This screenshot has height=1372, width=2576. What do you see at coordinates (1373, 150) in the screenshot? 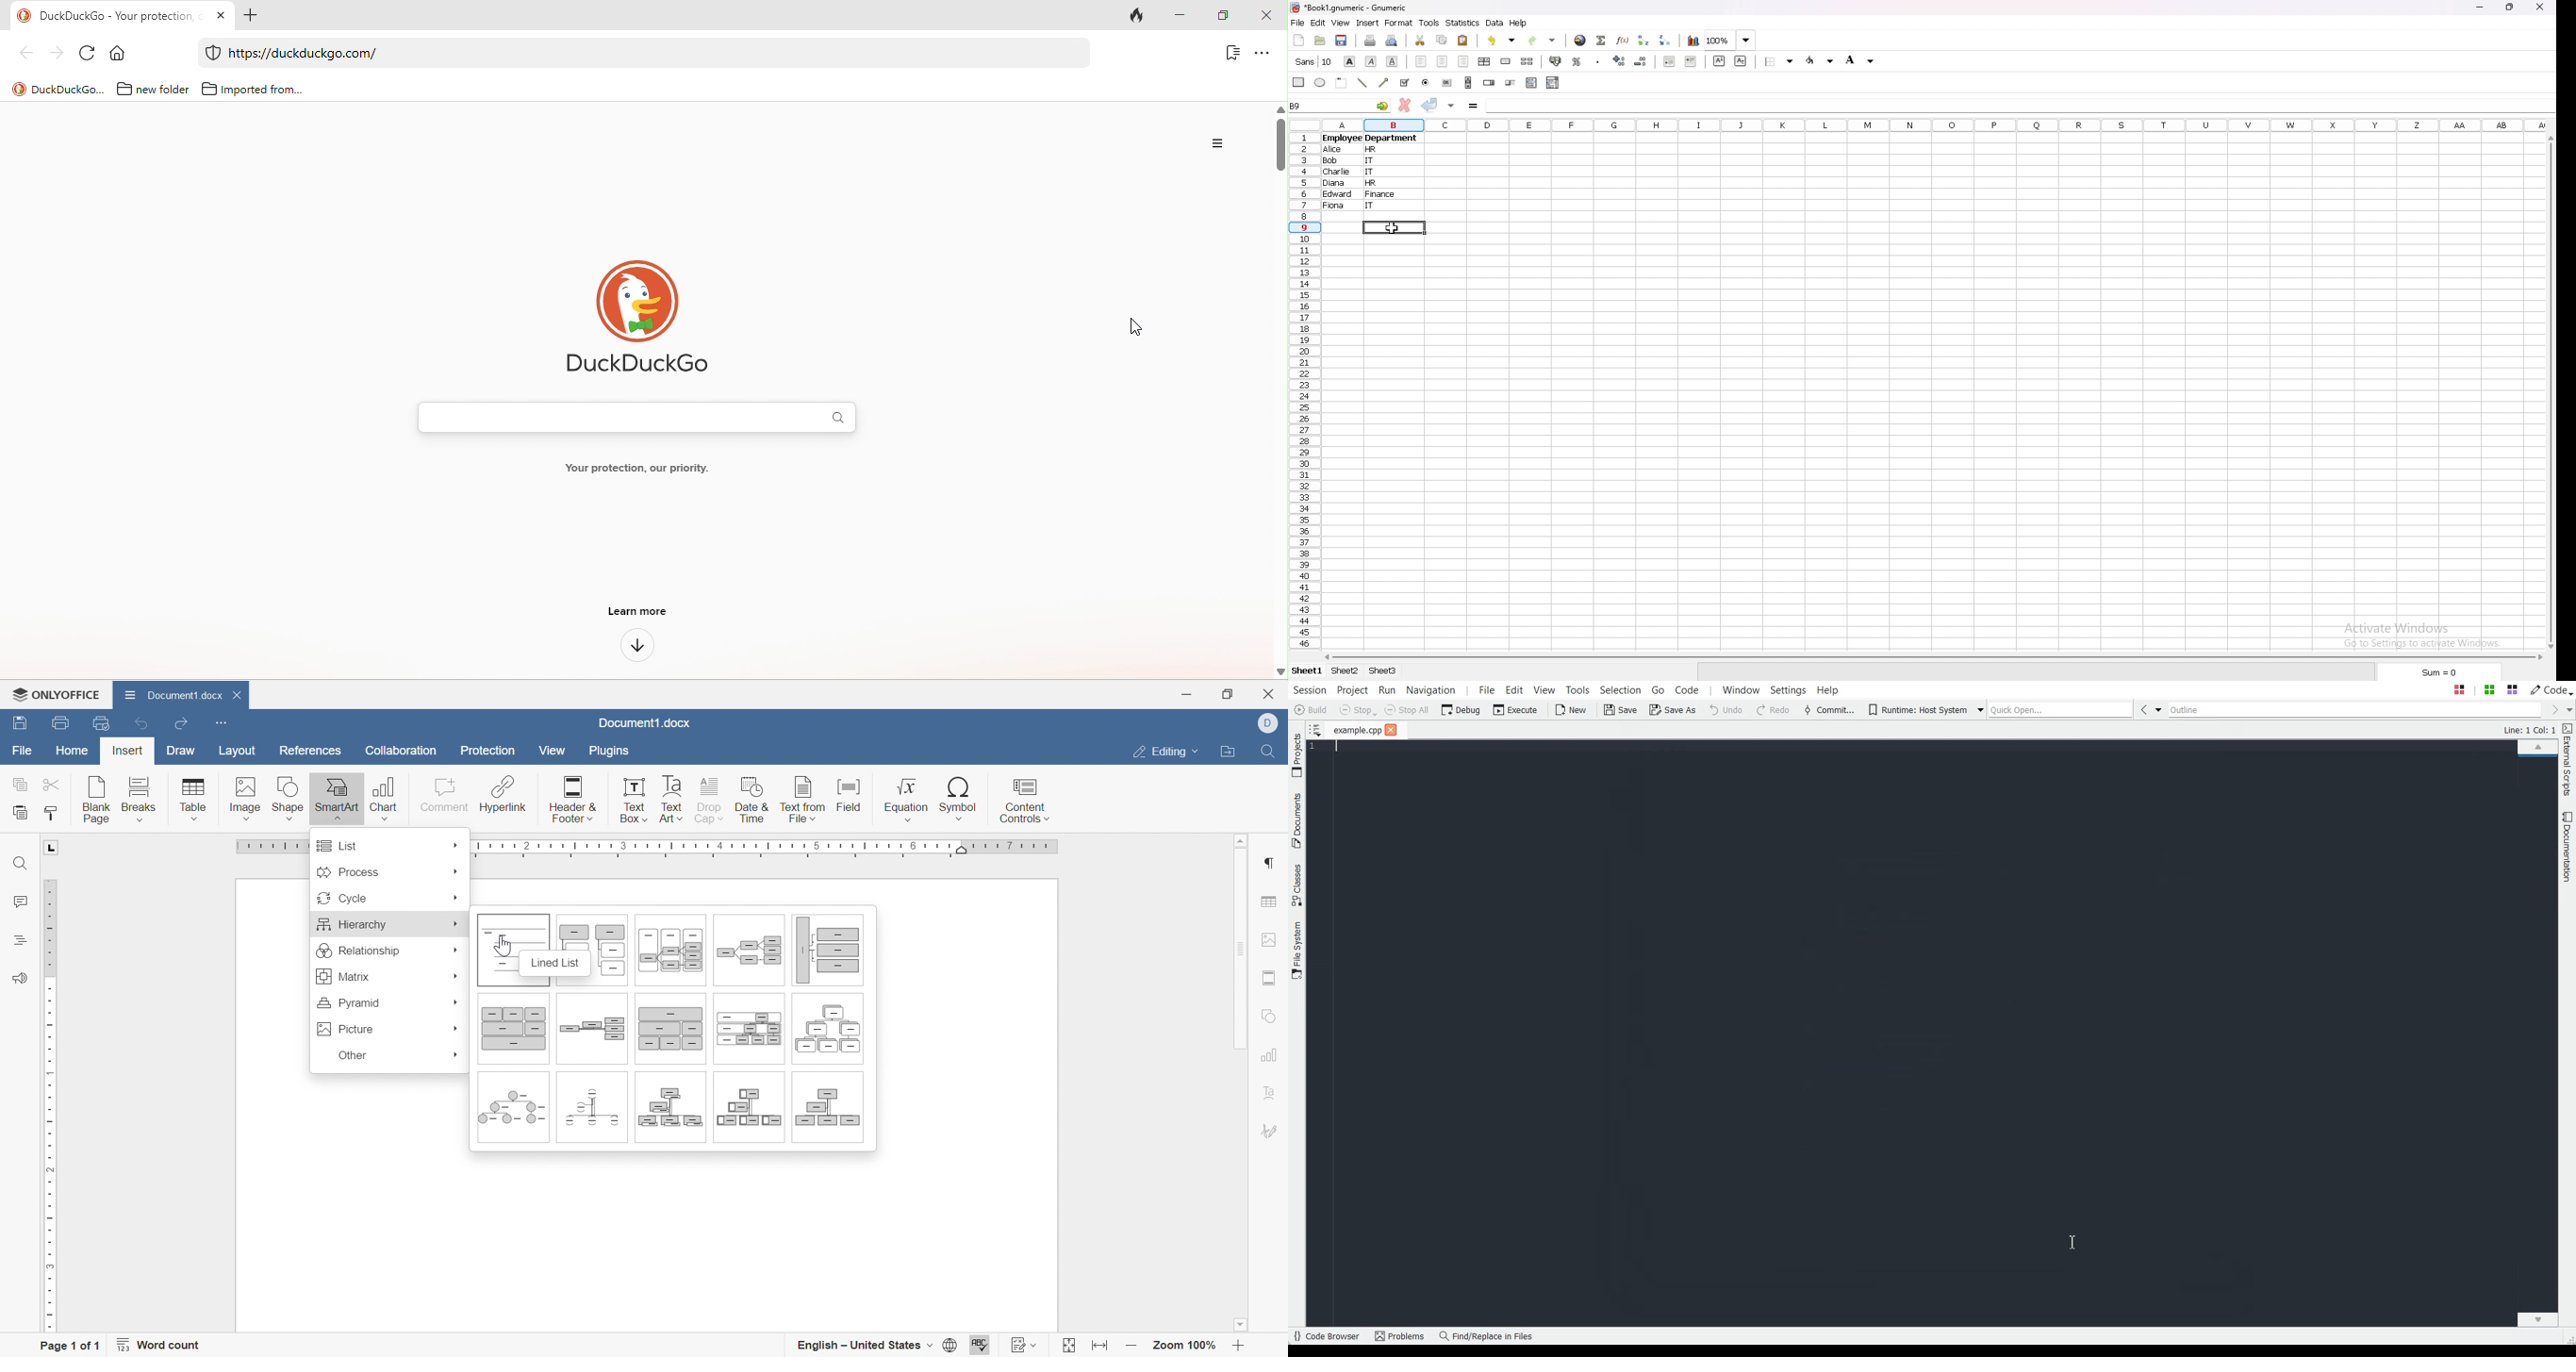
I see `hr` at bounding box center [1373, 150].